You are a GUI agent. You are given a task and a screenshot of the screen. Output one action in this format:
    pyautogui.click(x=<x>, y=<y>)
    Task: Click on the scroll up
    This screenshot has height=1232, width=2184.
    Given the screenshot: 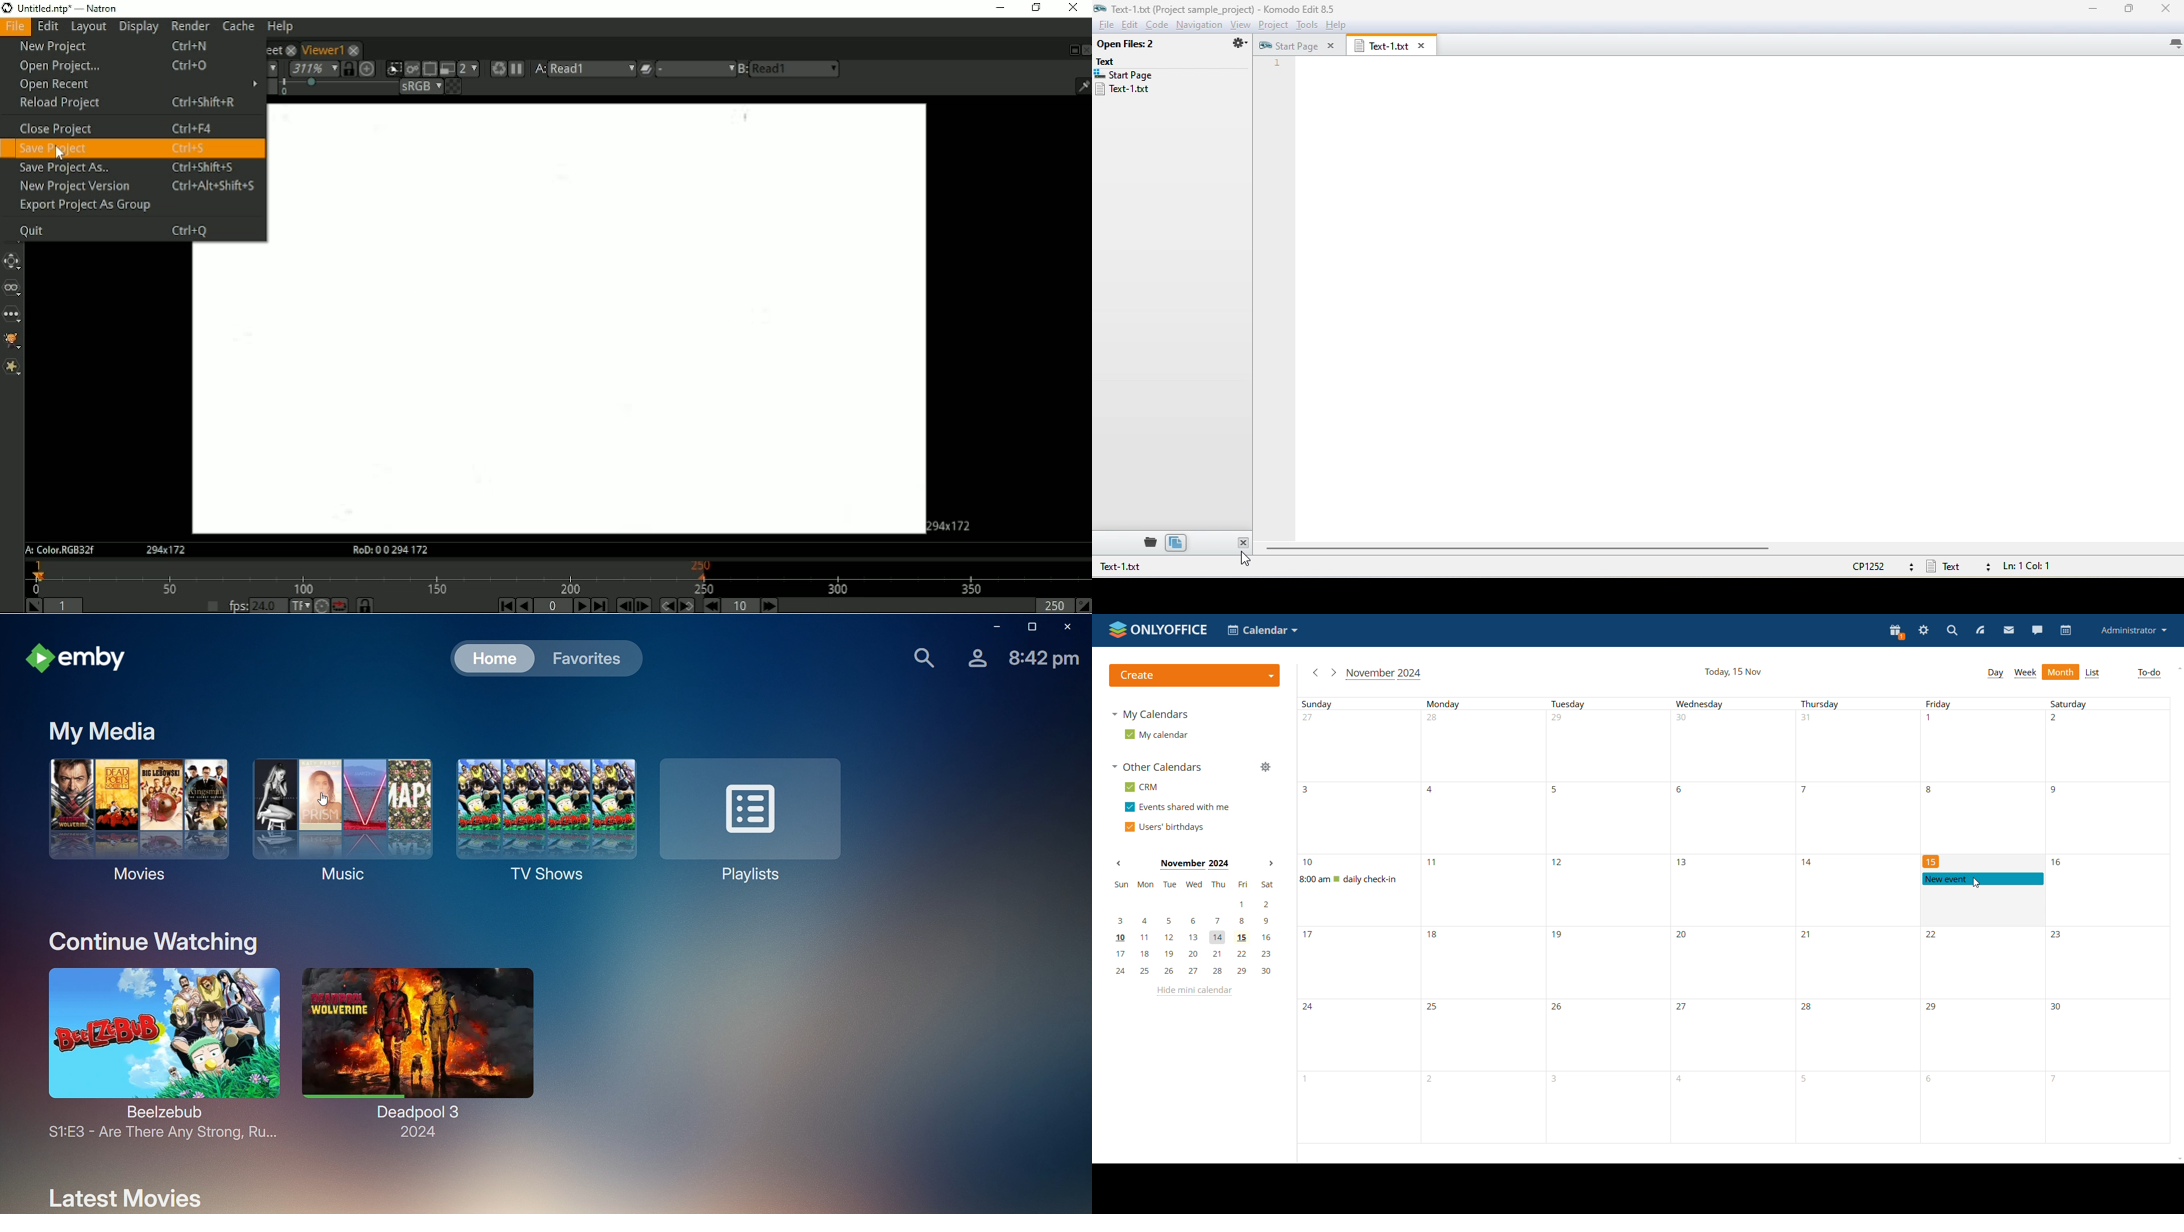 What is the action you would take?
    pyautogui.click(x=2177, y=668)
    